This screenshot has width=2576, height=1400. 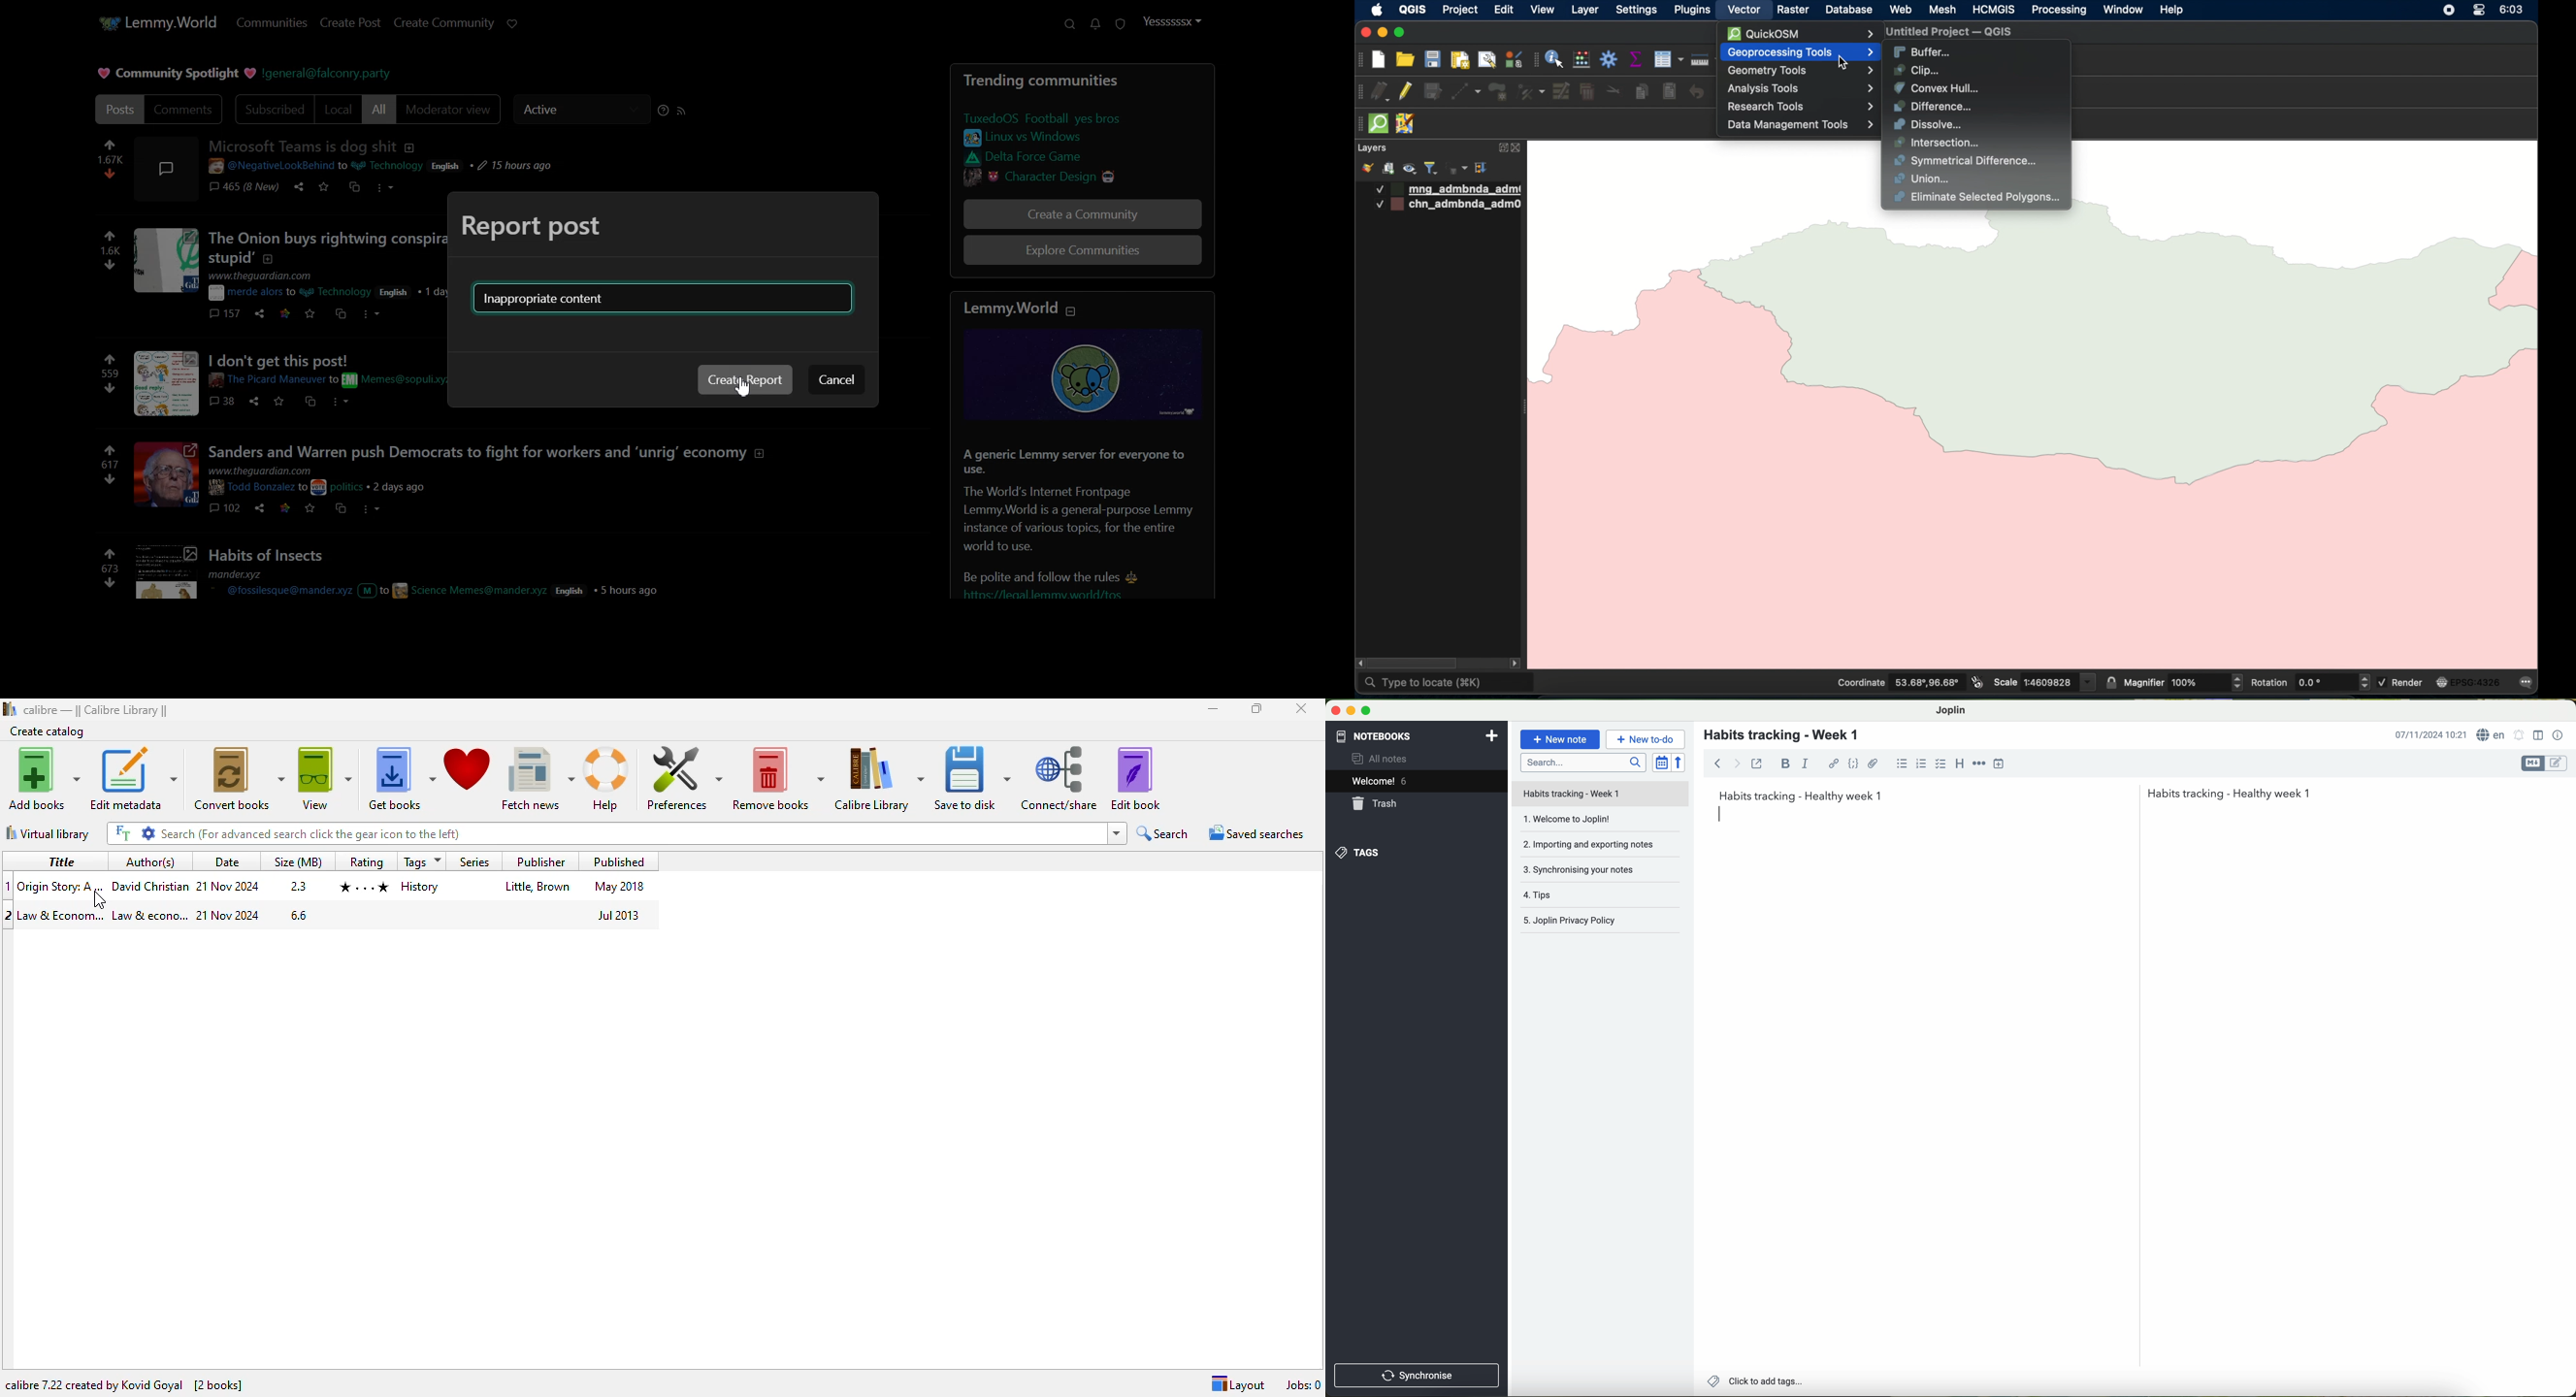 I want to click on link, so click(x=1059, y=118).